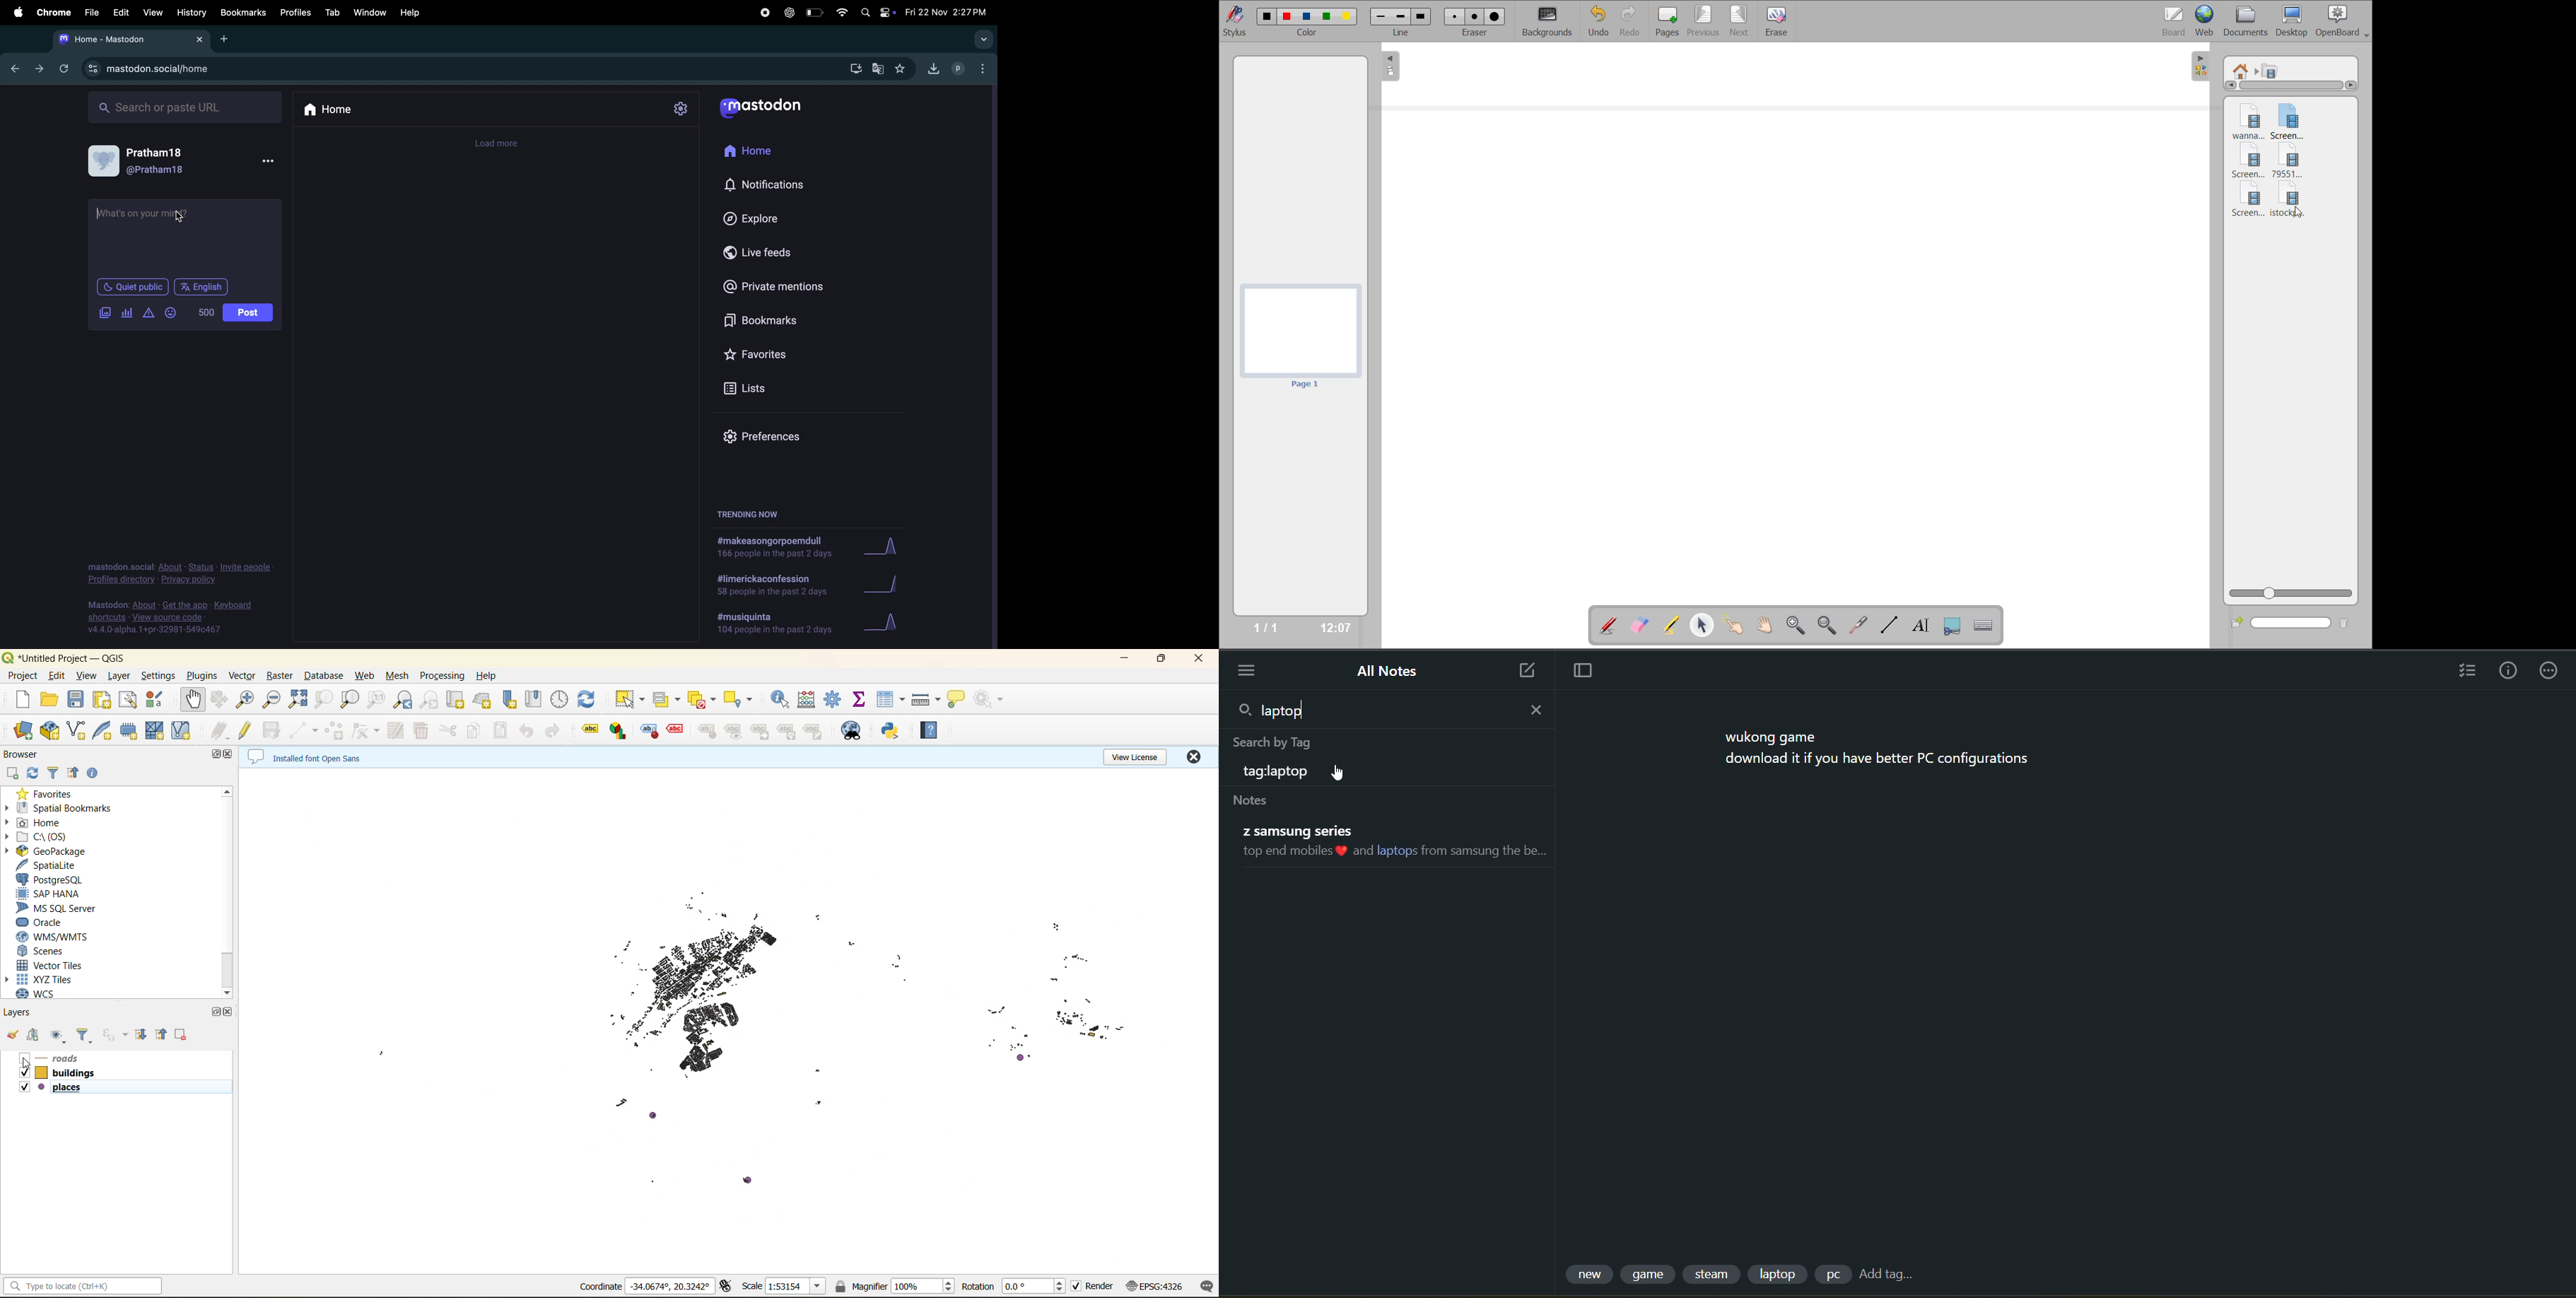 The width and height of the screenshot is (2576, 1316). I want to click on edits, so click(219, 728).